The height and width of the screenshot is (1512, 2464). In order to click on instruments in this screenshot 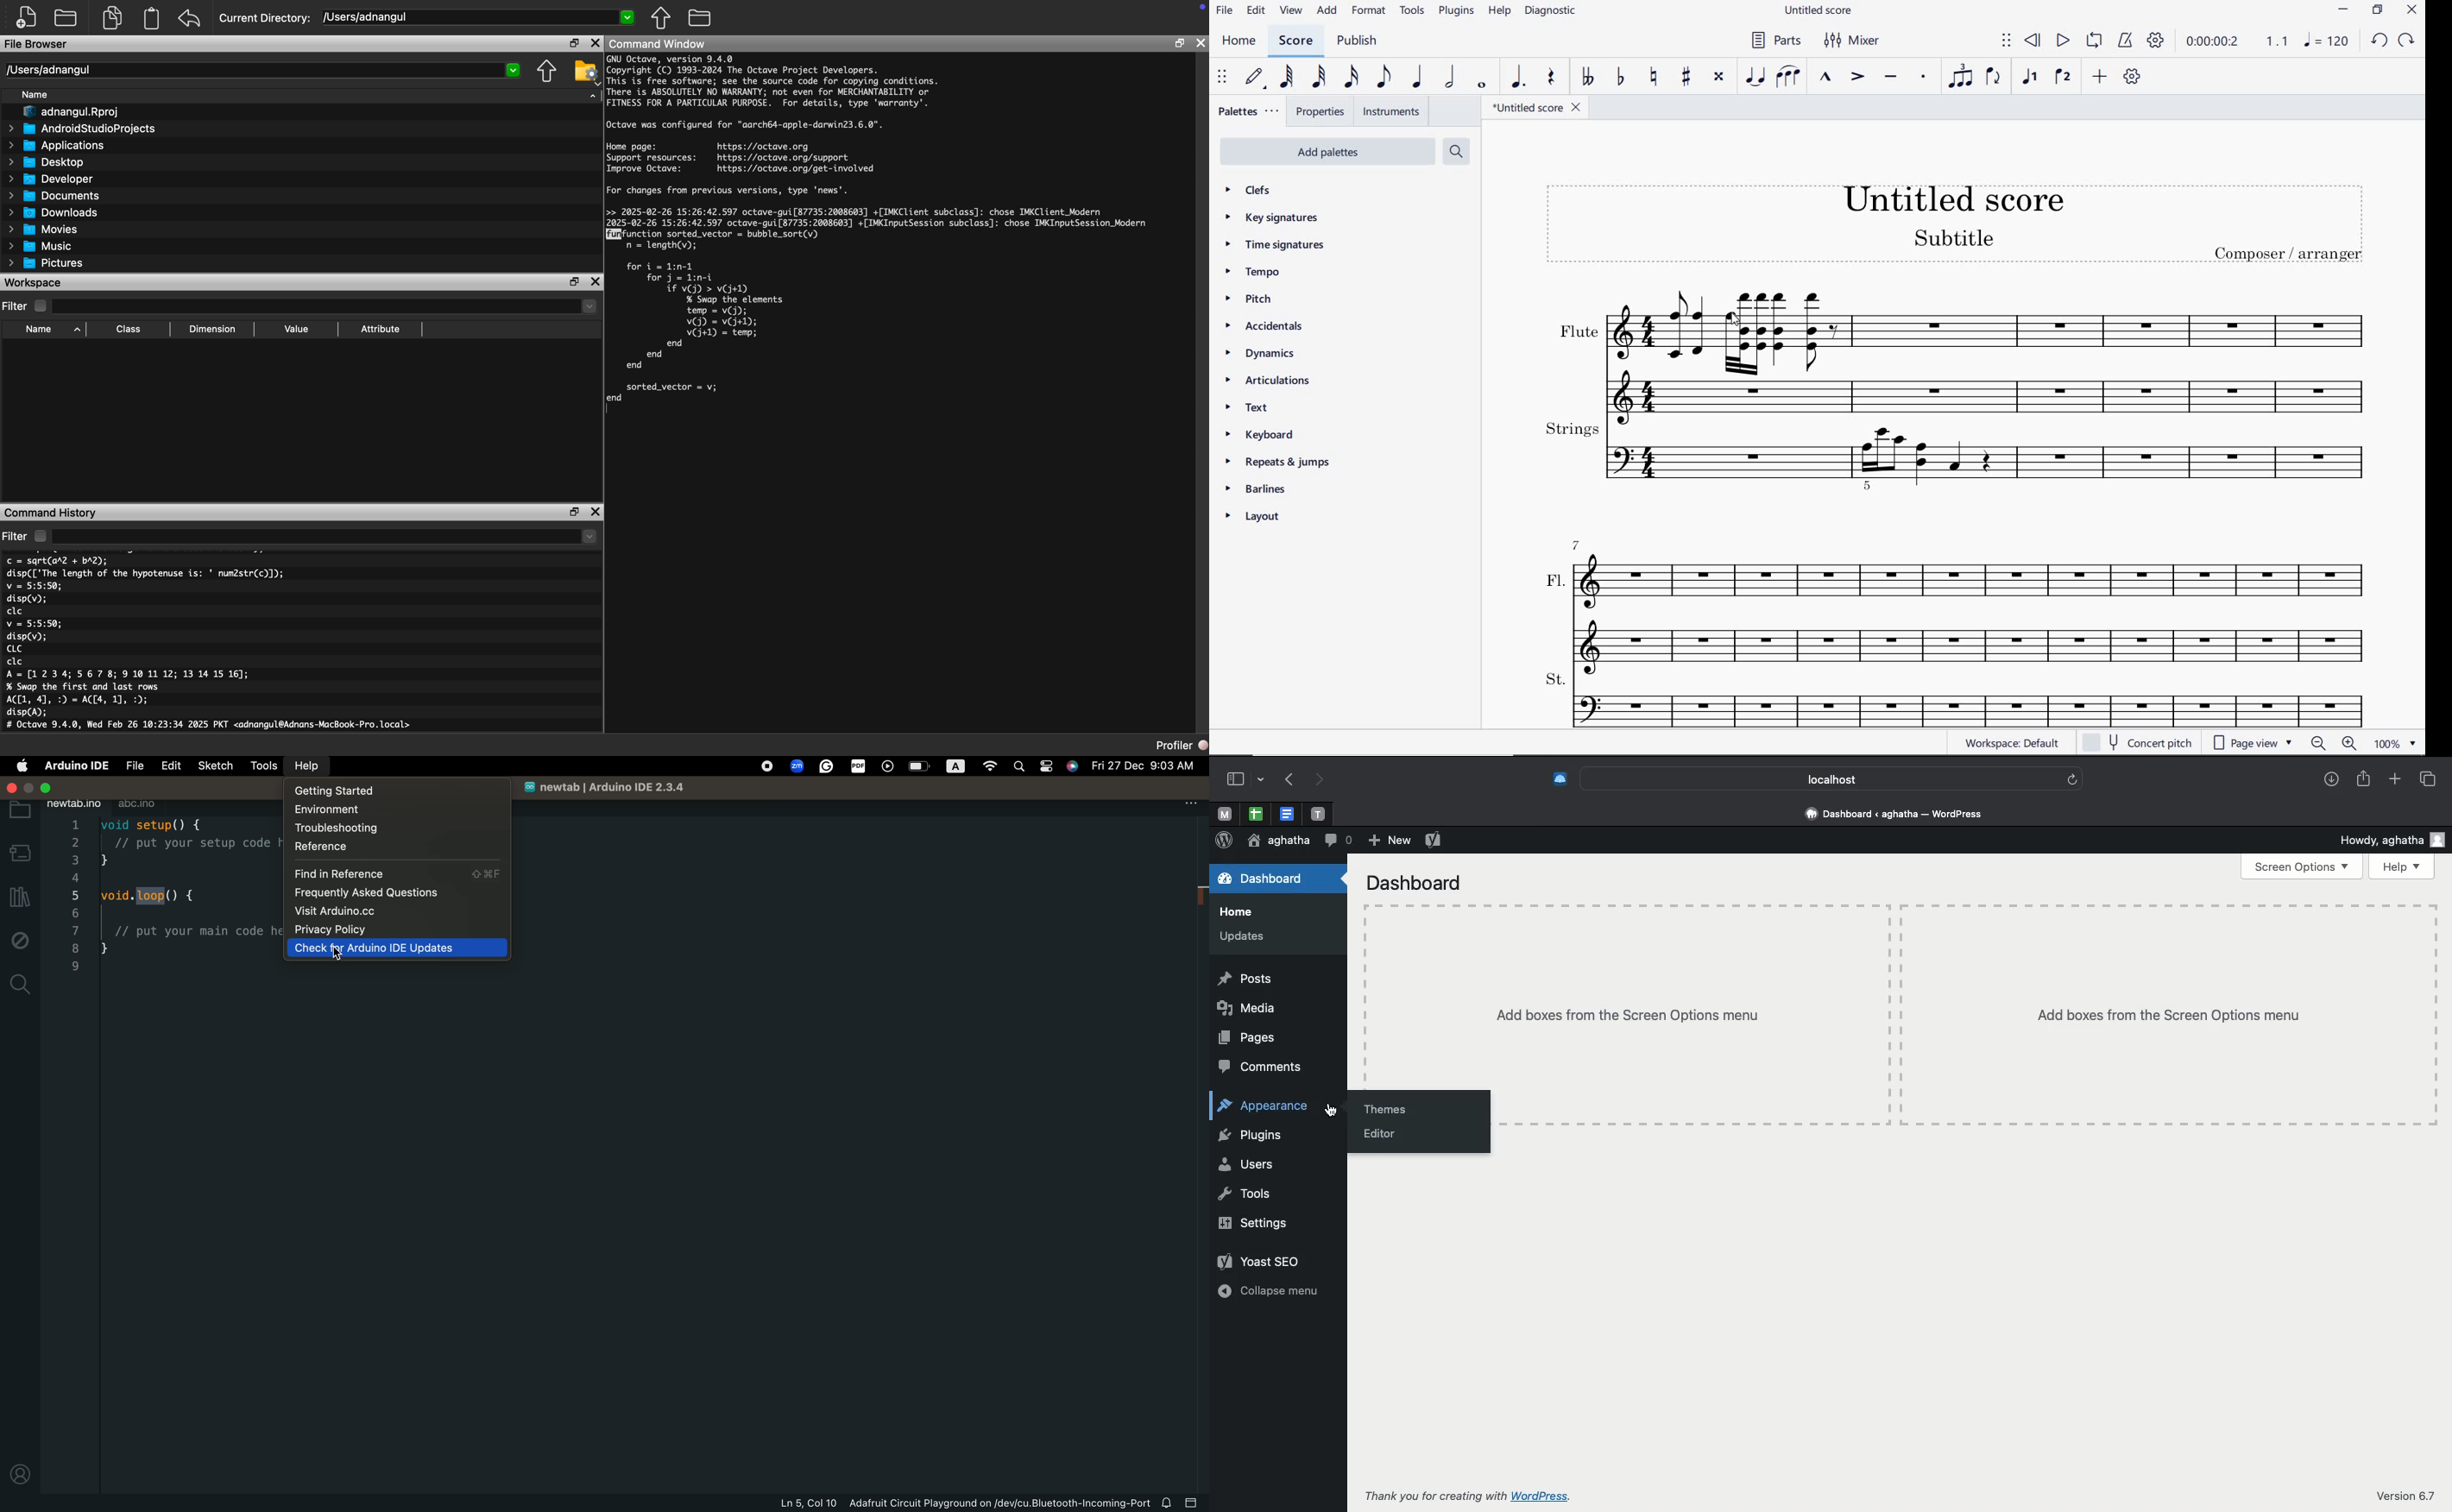, I will do `click(1388, 112)`.